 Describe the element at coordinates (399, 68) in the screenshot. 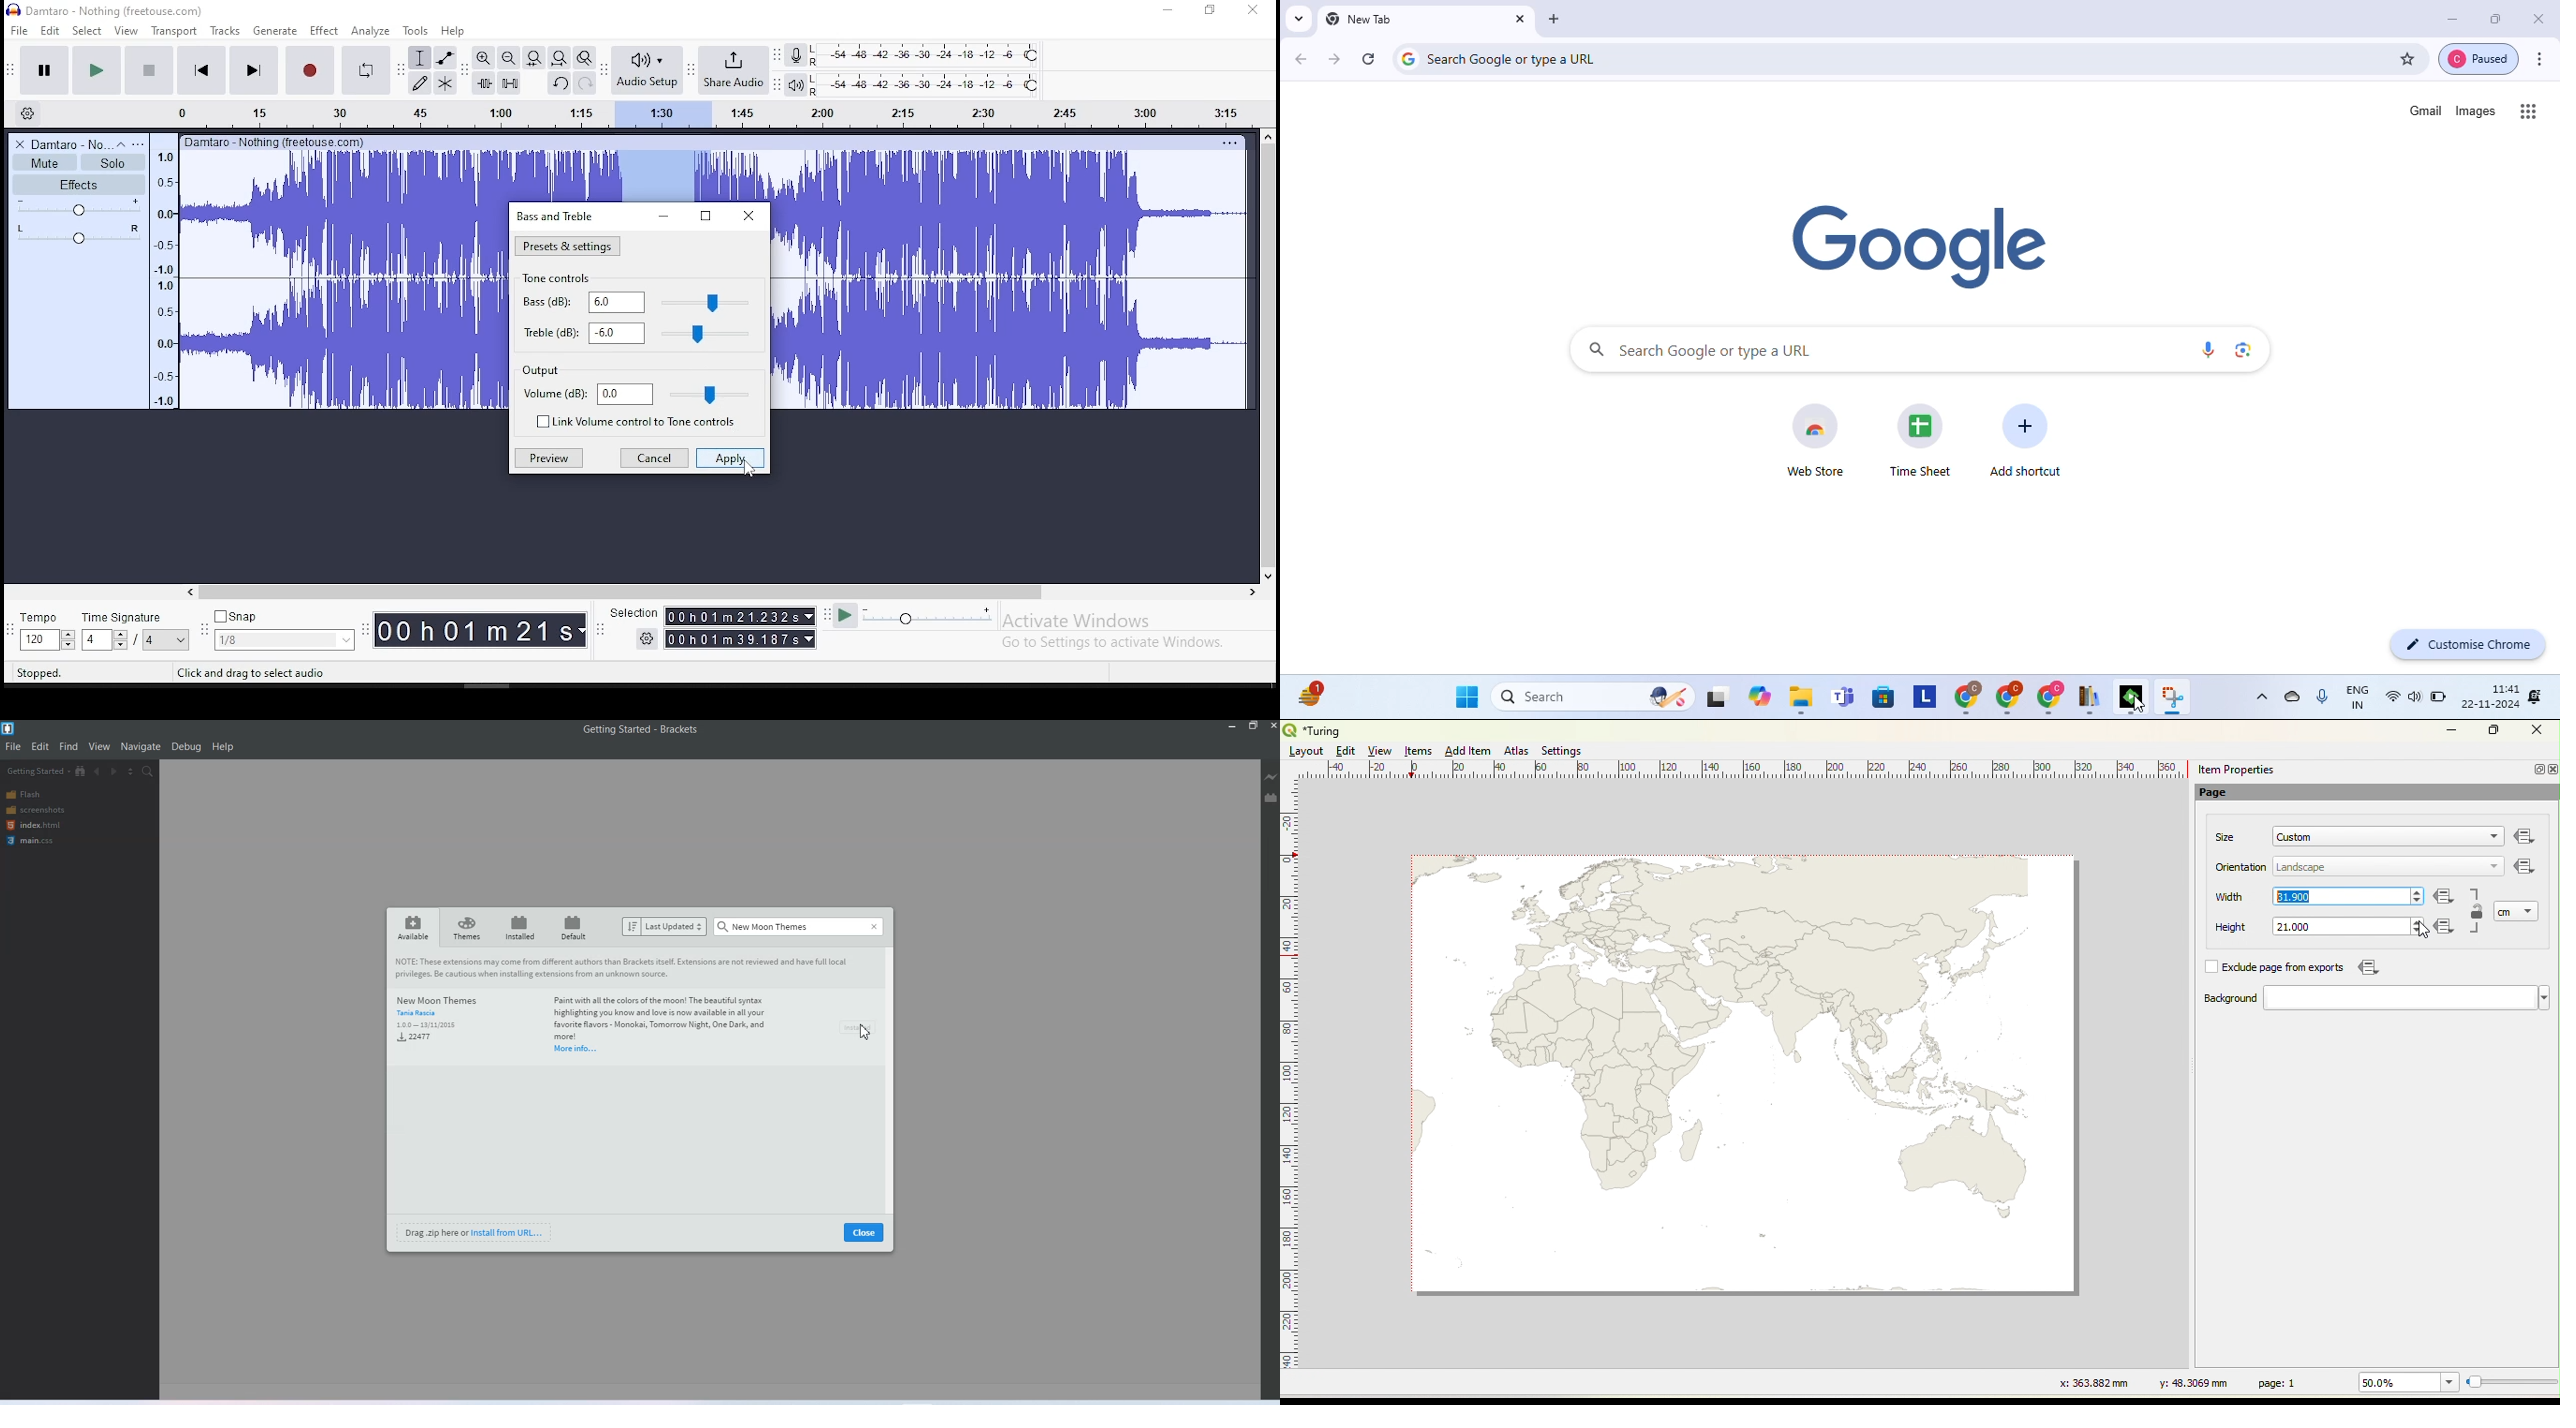

I see `` at that location.